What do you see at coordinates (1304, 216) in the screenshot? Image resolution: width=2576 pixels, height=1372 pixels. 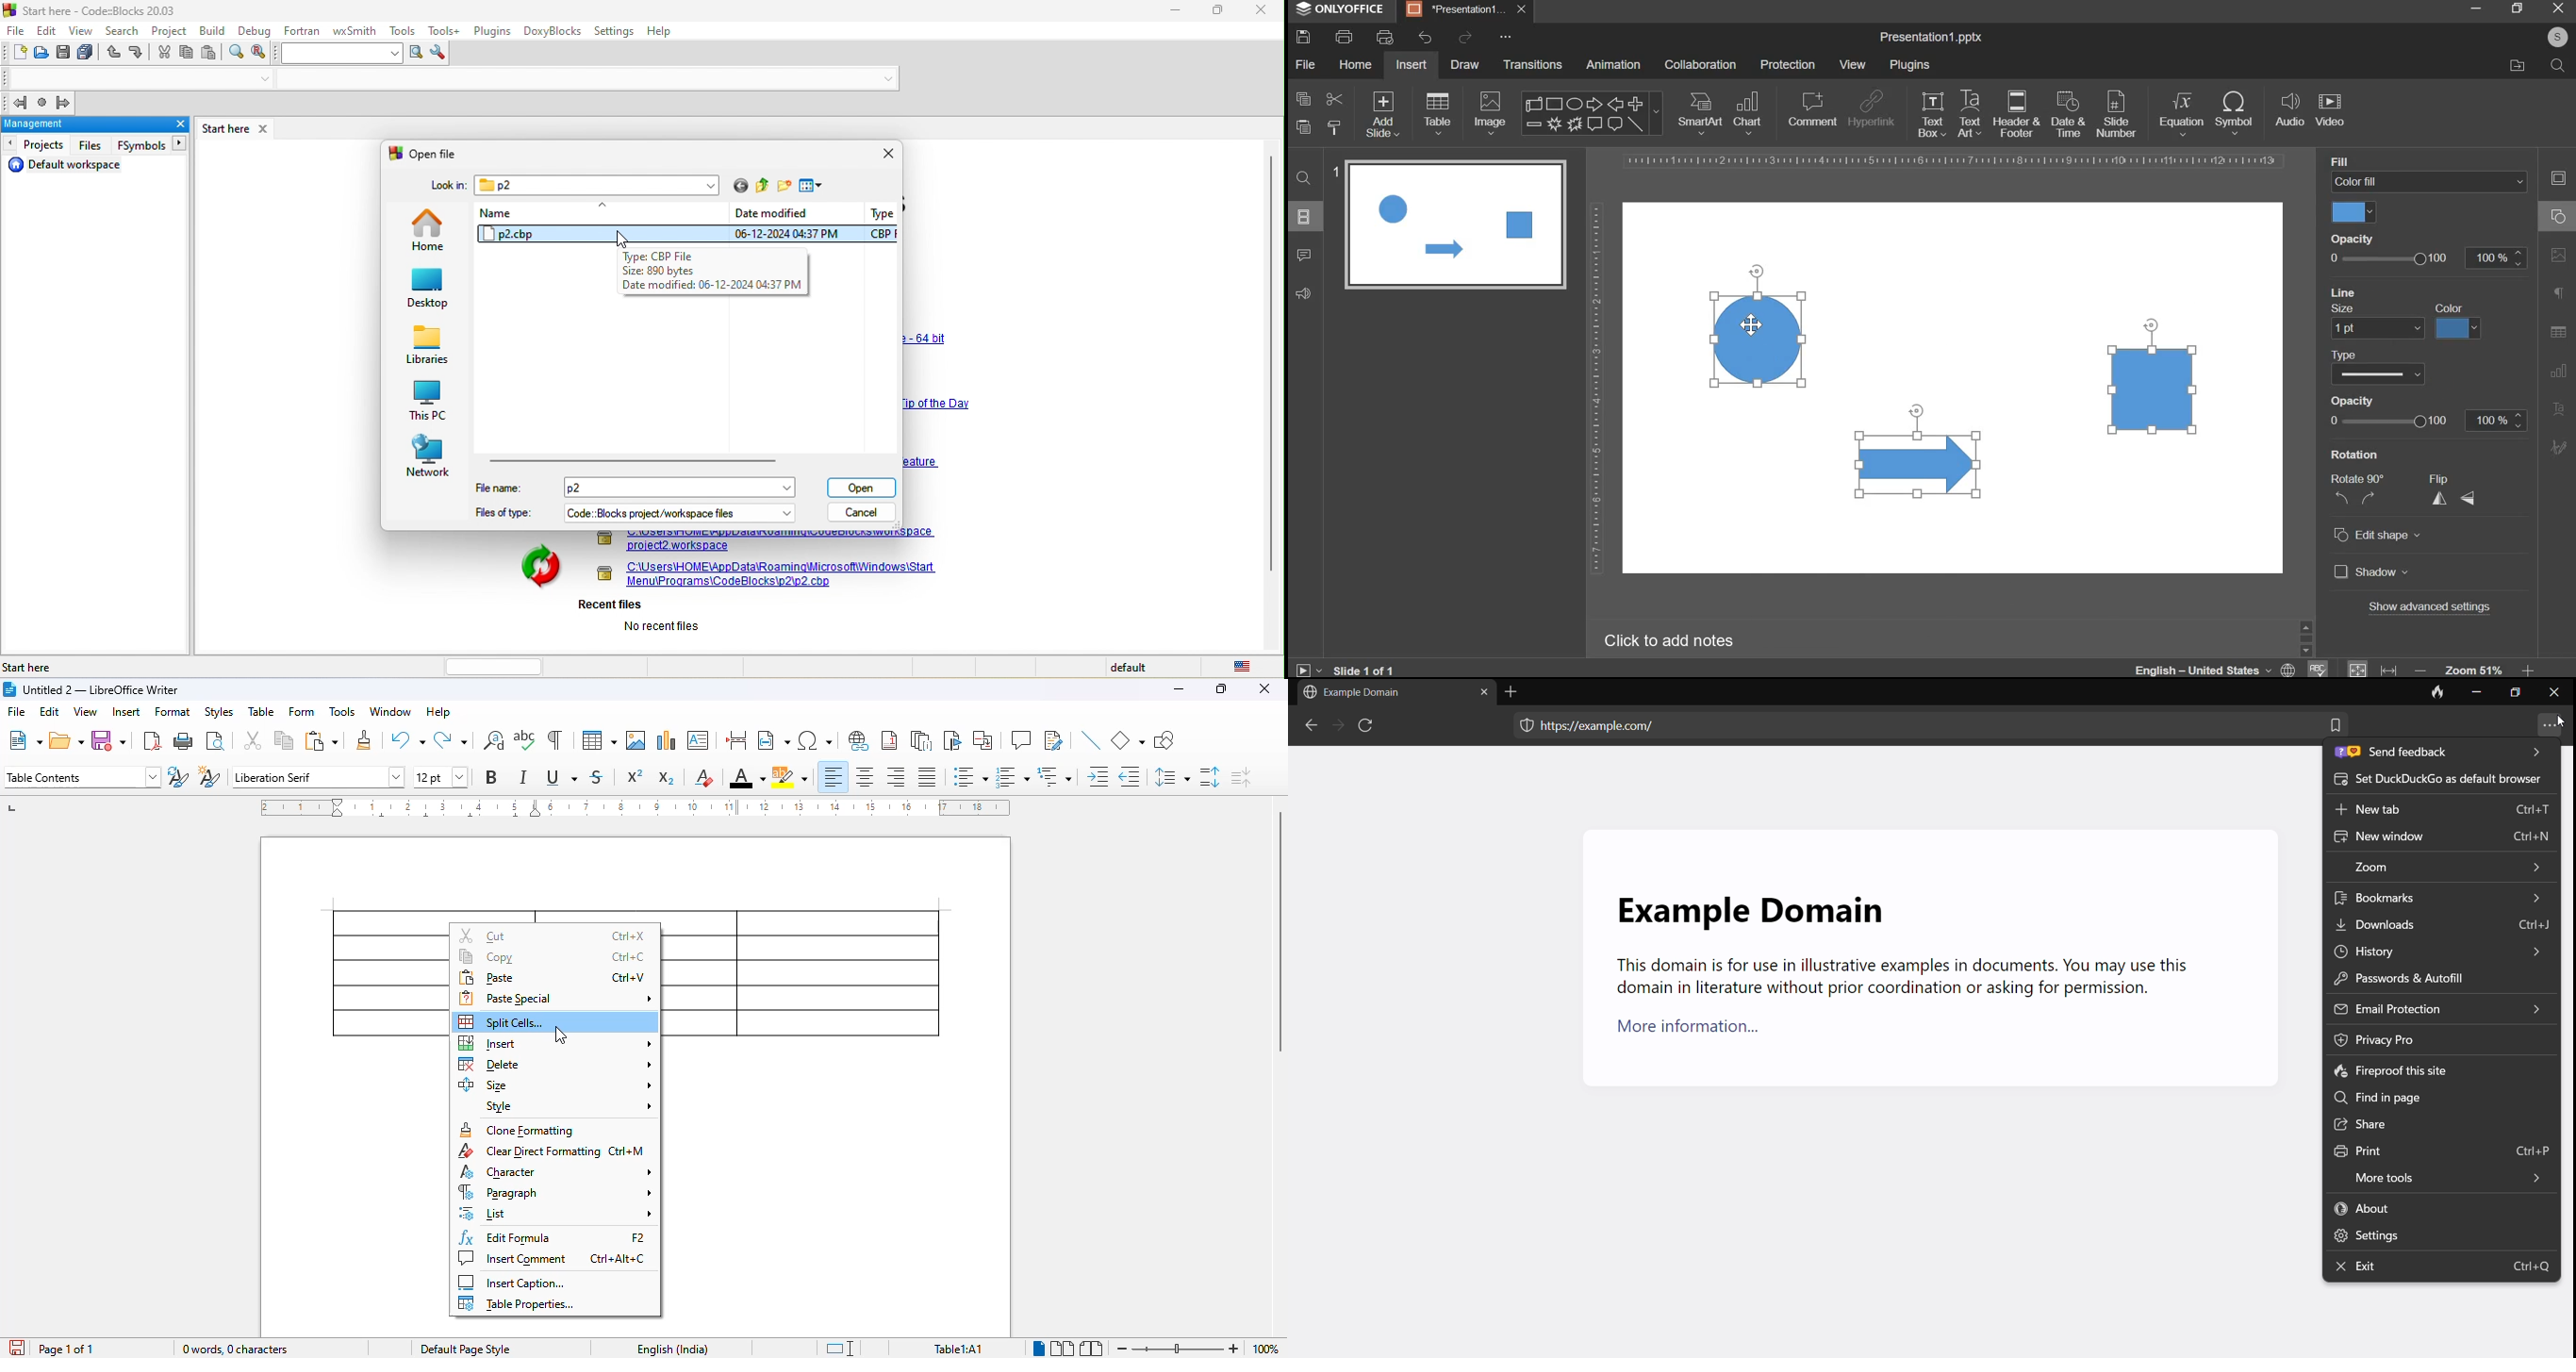 I see `slide` at bounding box center [1304, 216].